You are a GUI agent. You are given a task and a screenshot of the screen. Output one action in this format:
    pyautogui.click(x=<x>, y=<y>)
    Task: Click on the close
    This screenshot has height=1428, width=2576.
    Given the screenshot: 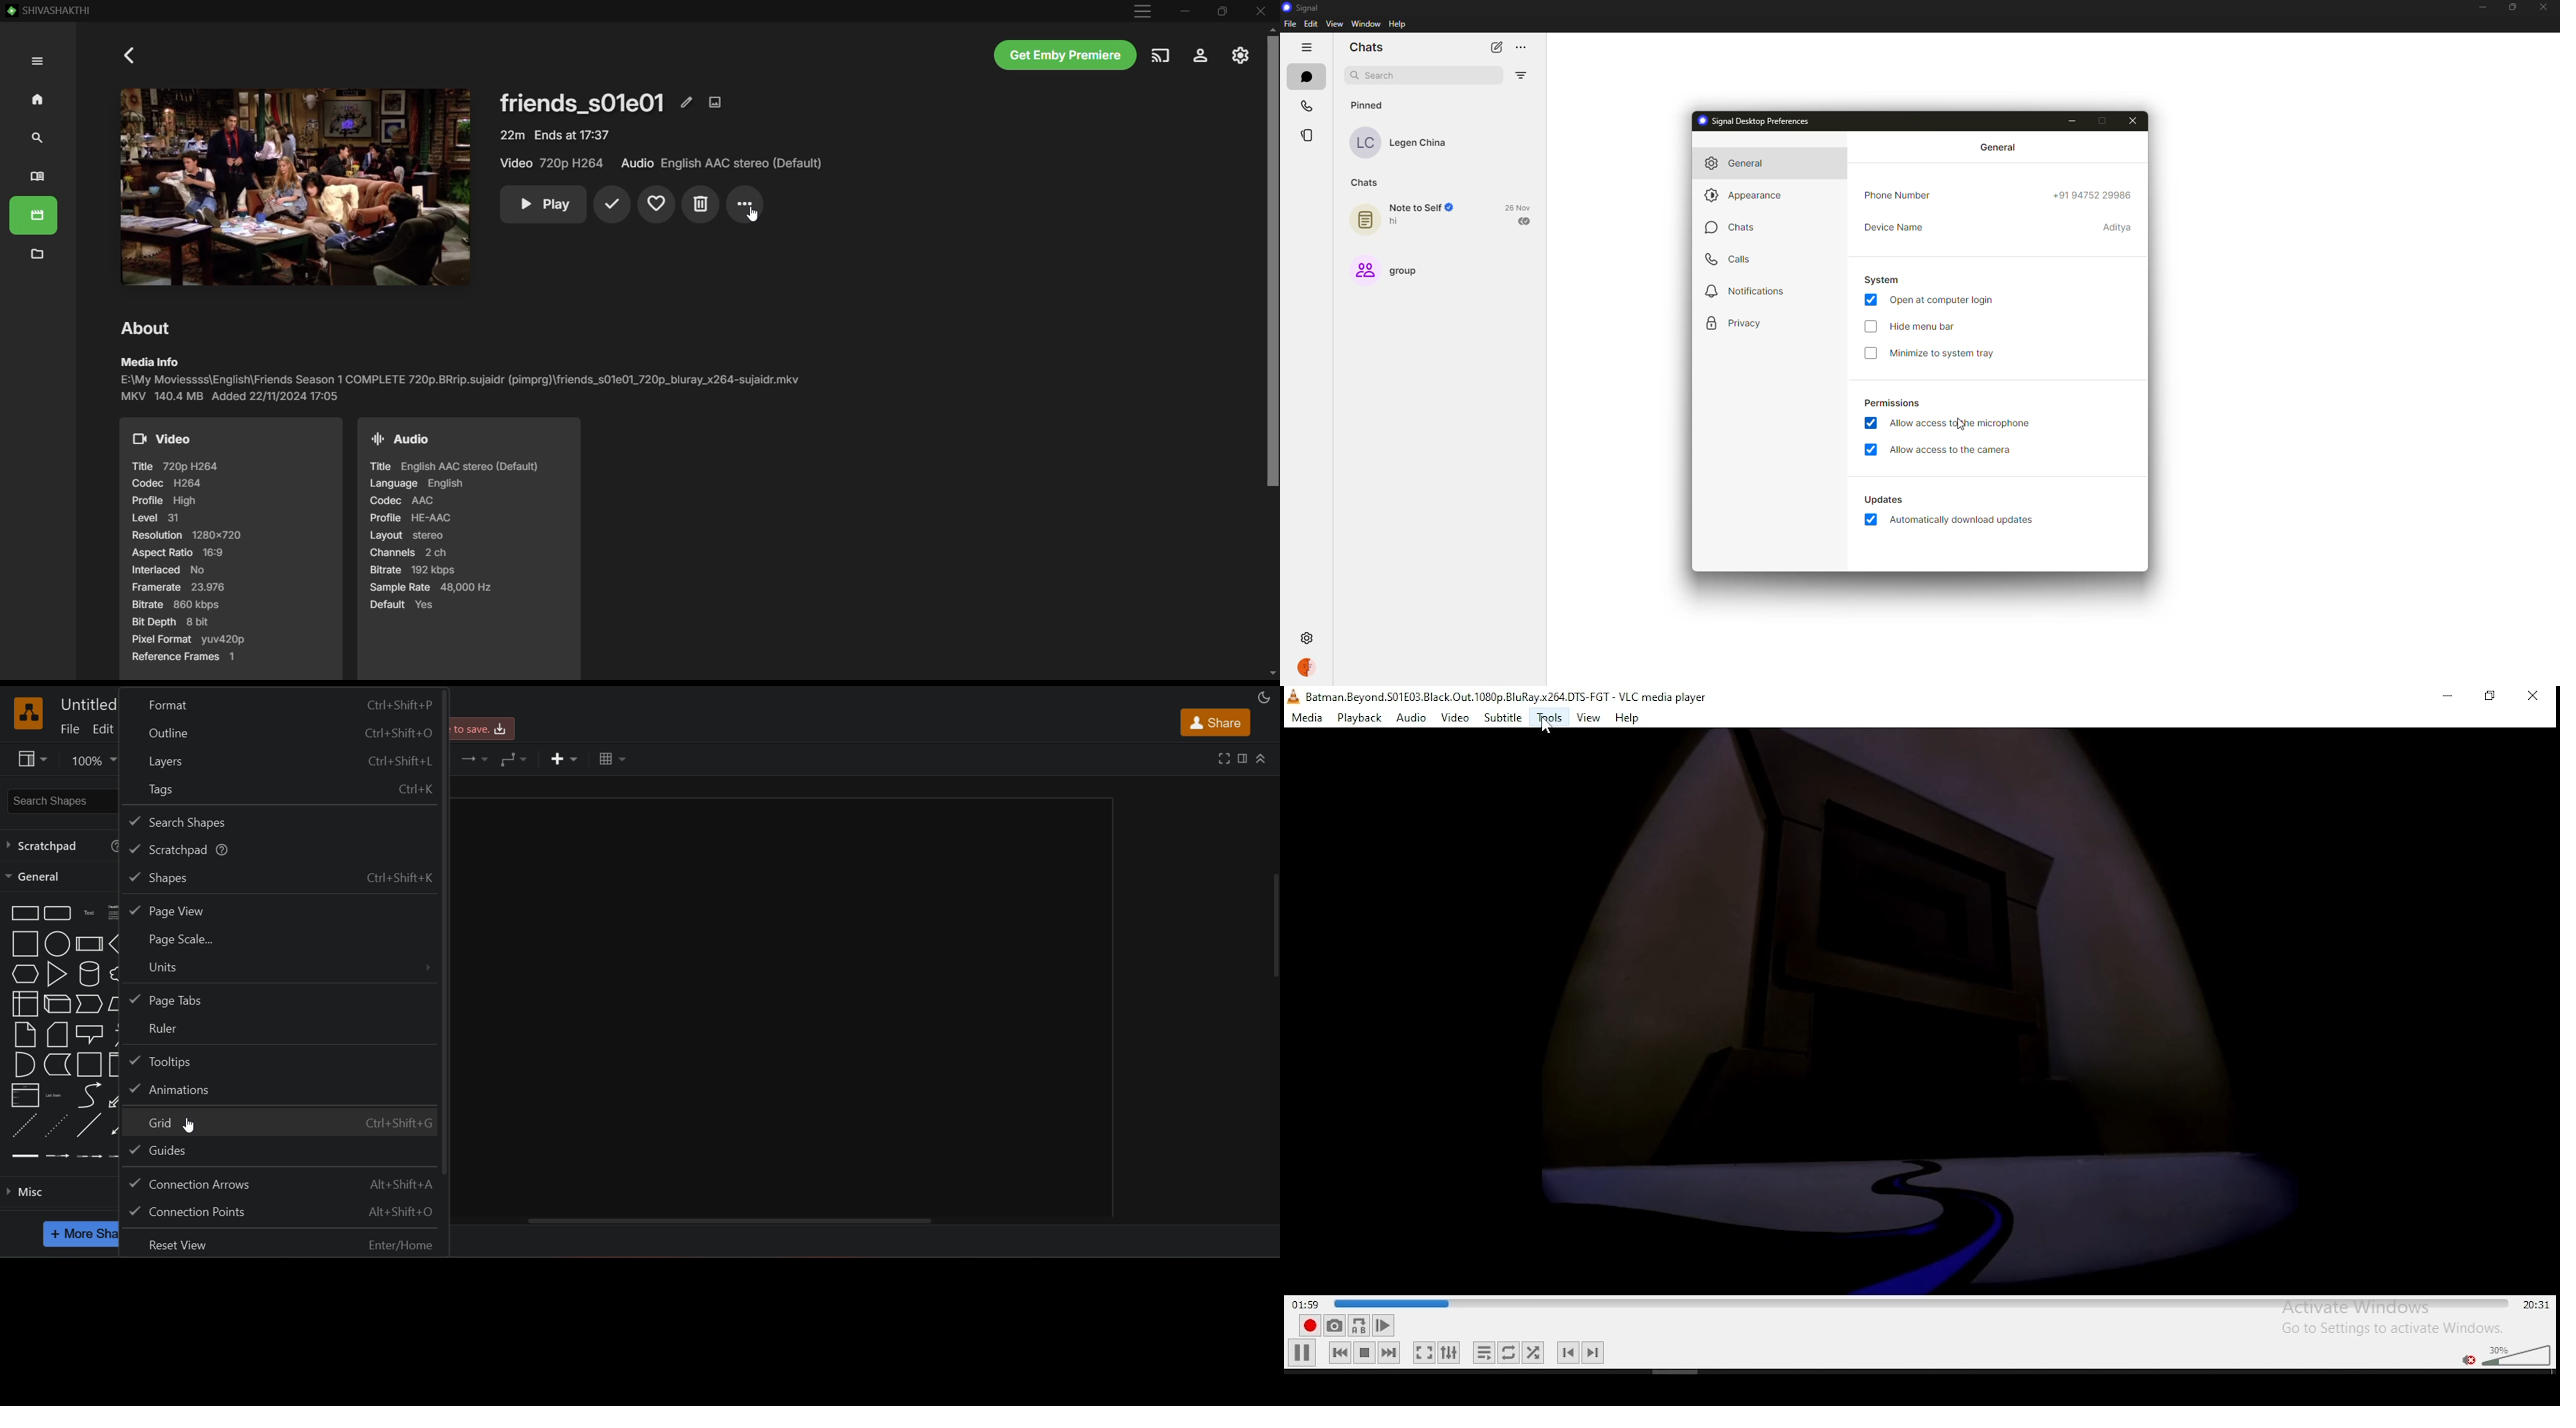 What is the action you would take?
    pyautogui.click(x=2135, y=121)
    